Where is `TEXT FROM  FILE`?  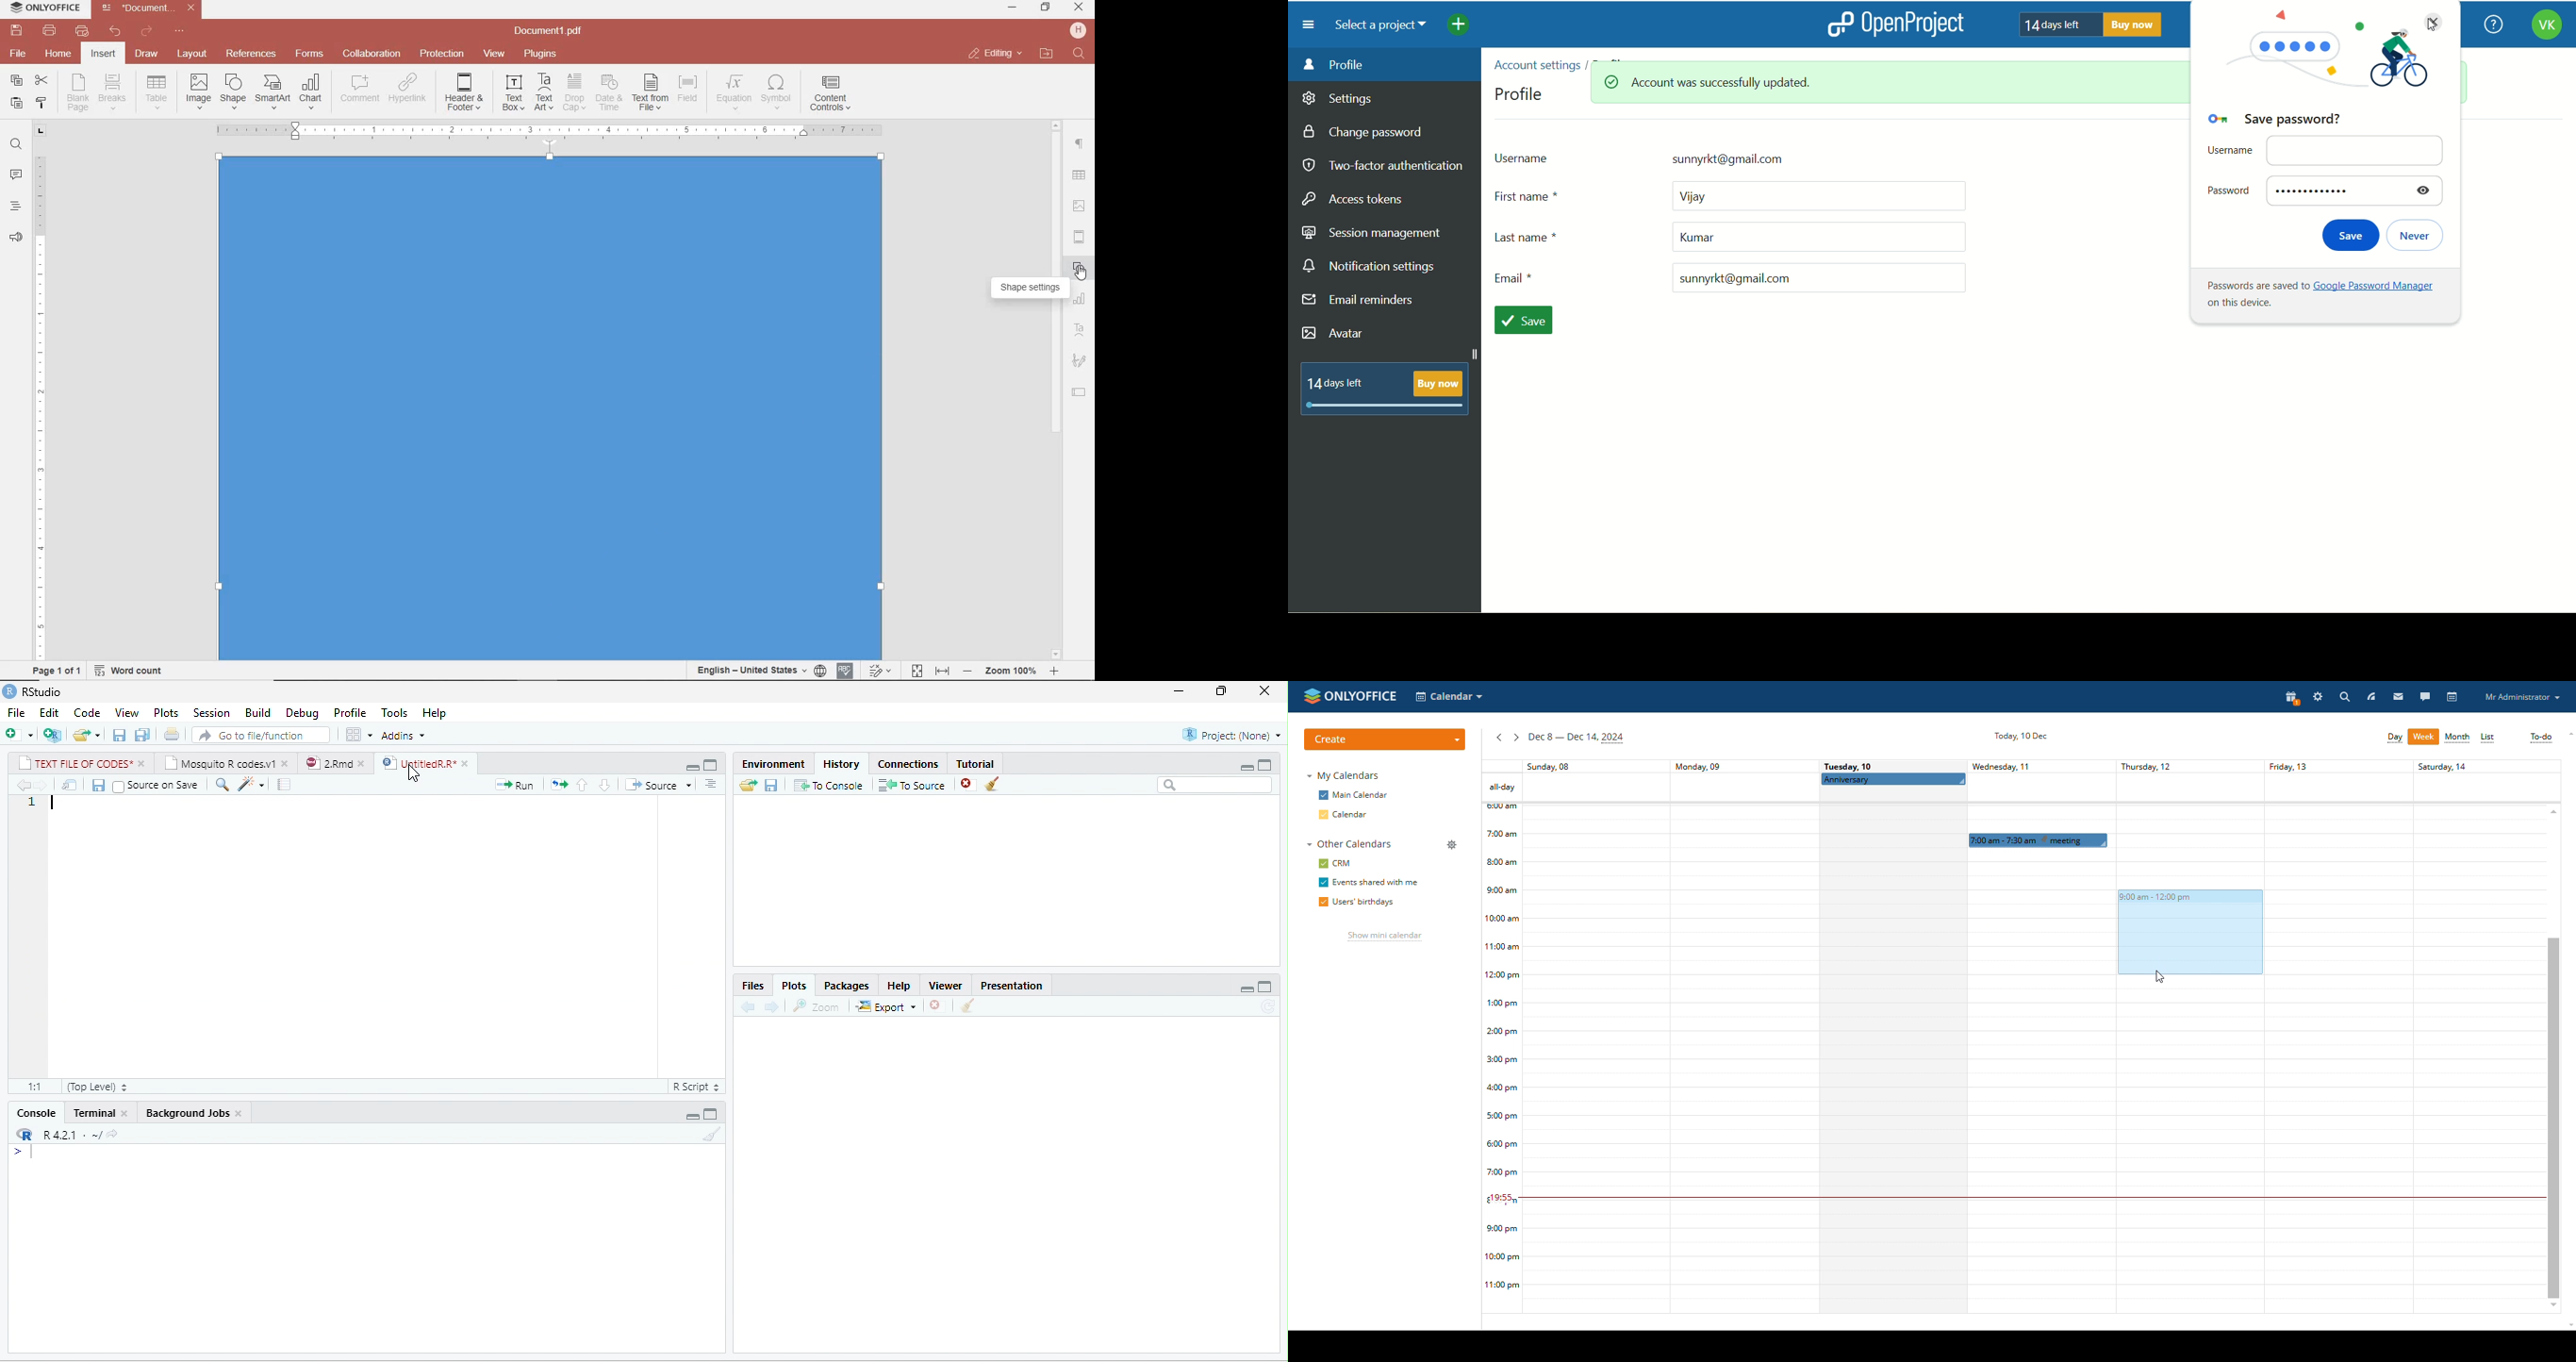 TEXT FROM  FILE is located at coordinates (651, 93).